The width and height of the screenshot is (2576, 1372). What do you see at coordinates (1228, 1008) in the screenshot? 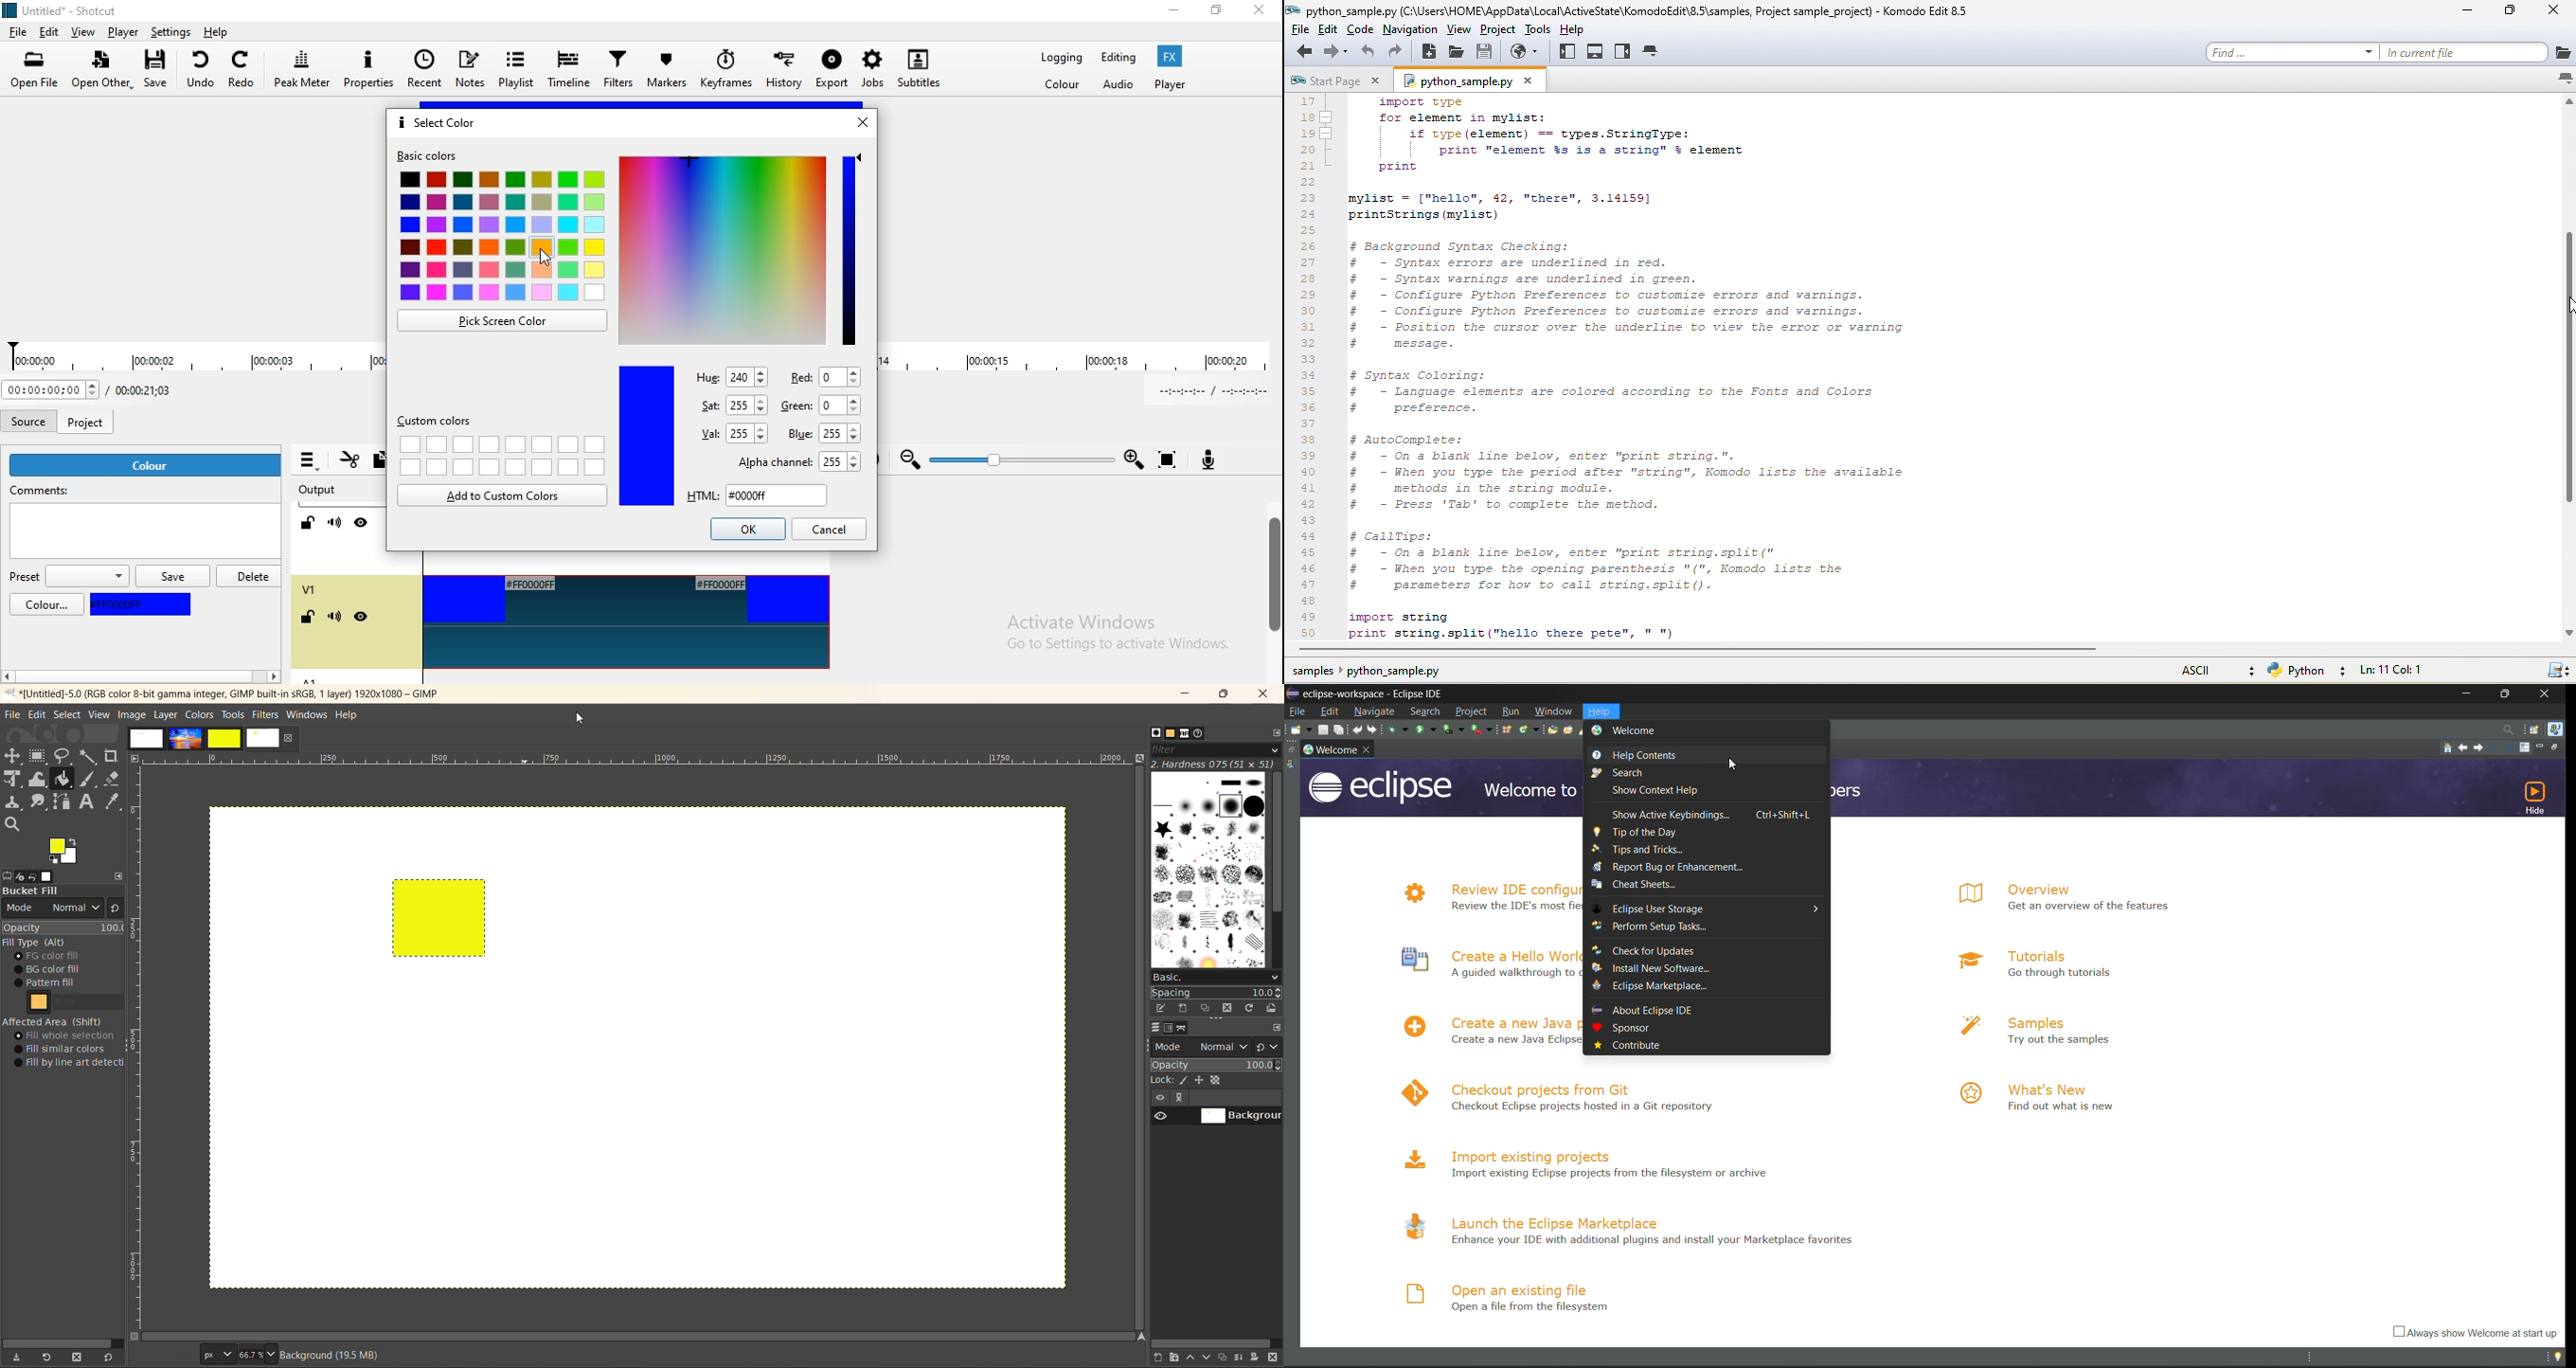
I see `delete this brush` at bounding box center [1228, 1008].